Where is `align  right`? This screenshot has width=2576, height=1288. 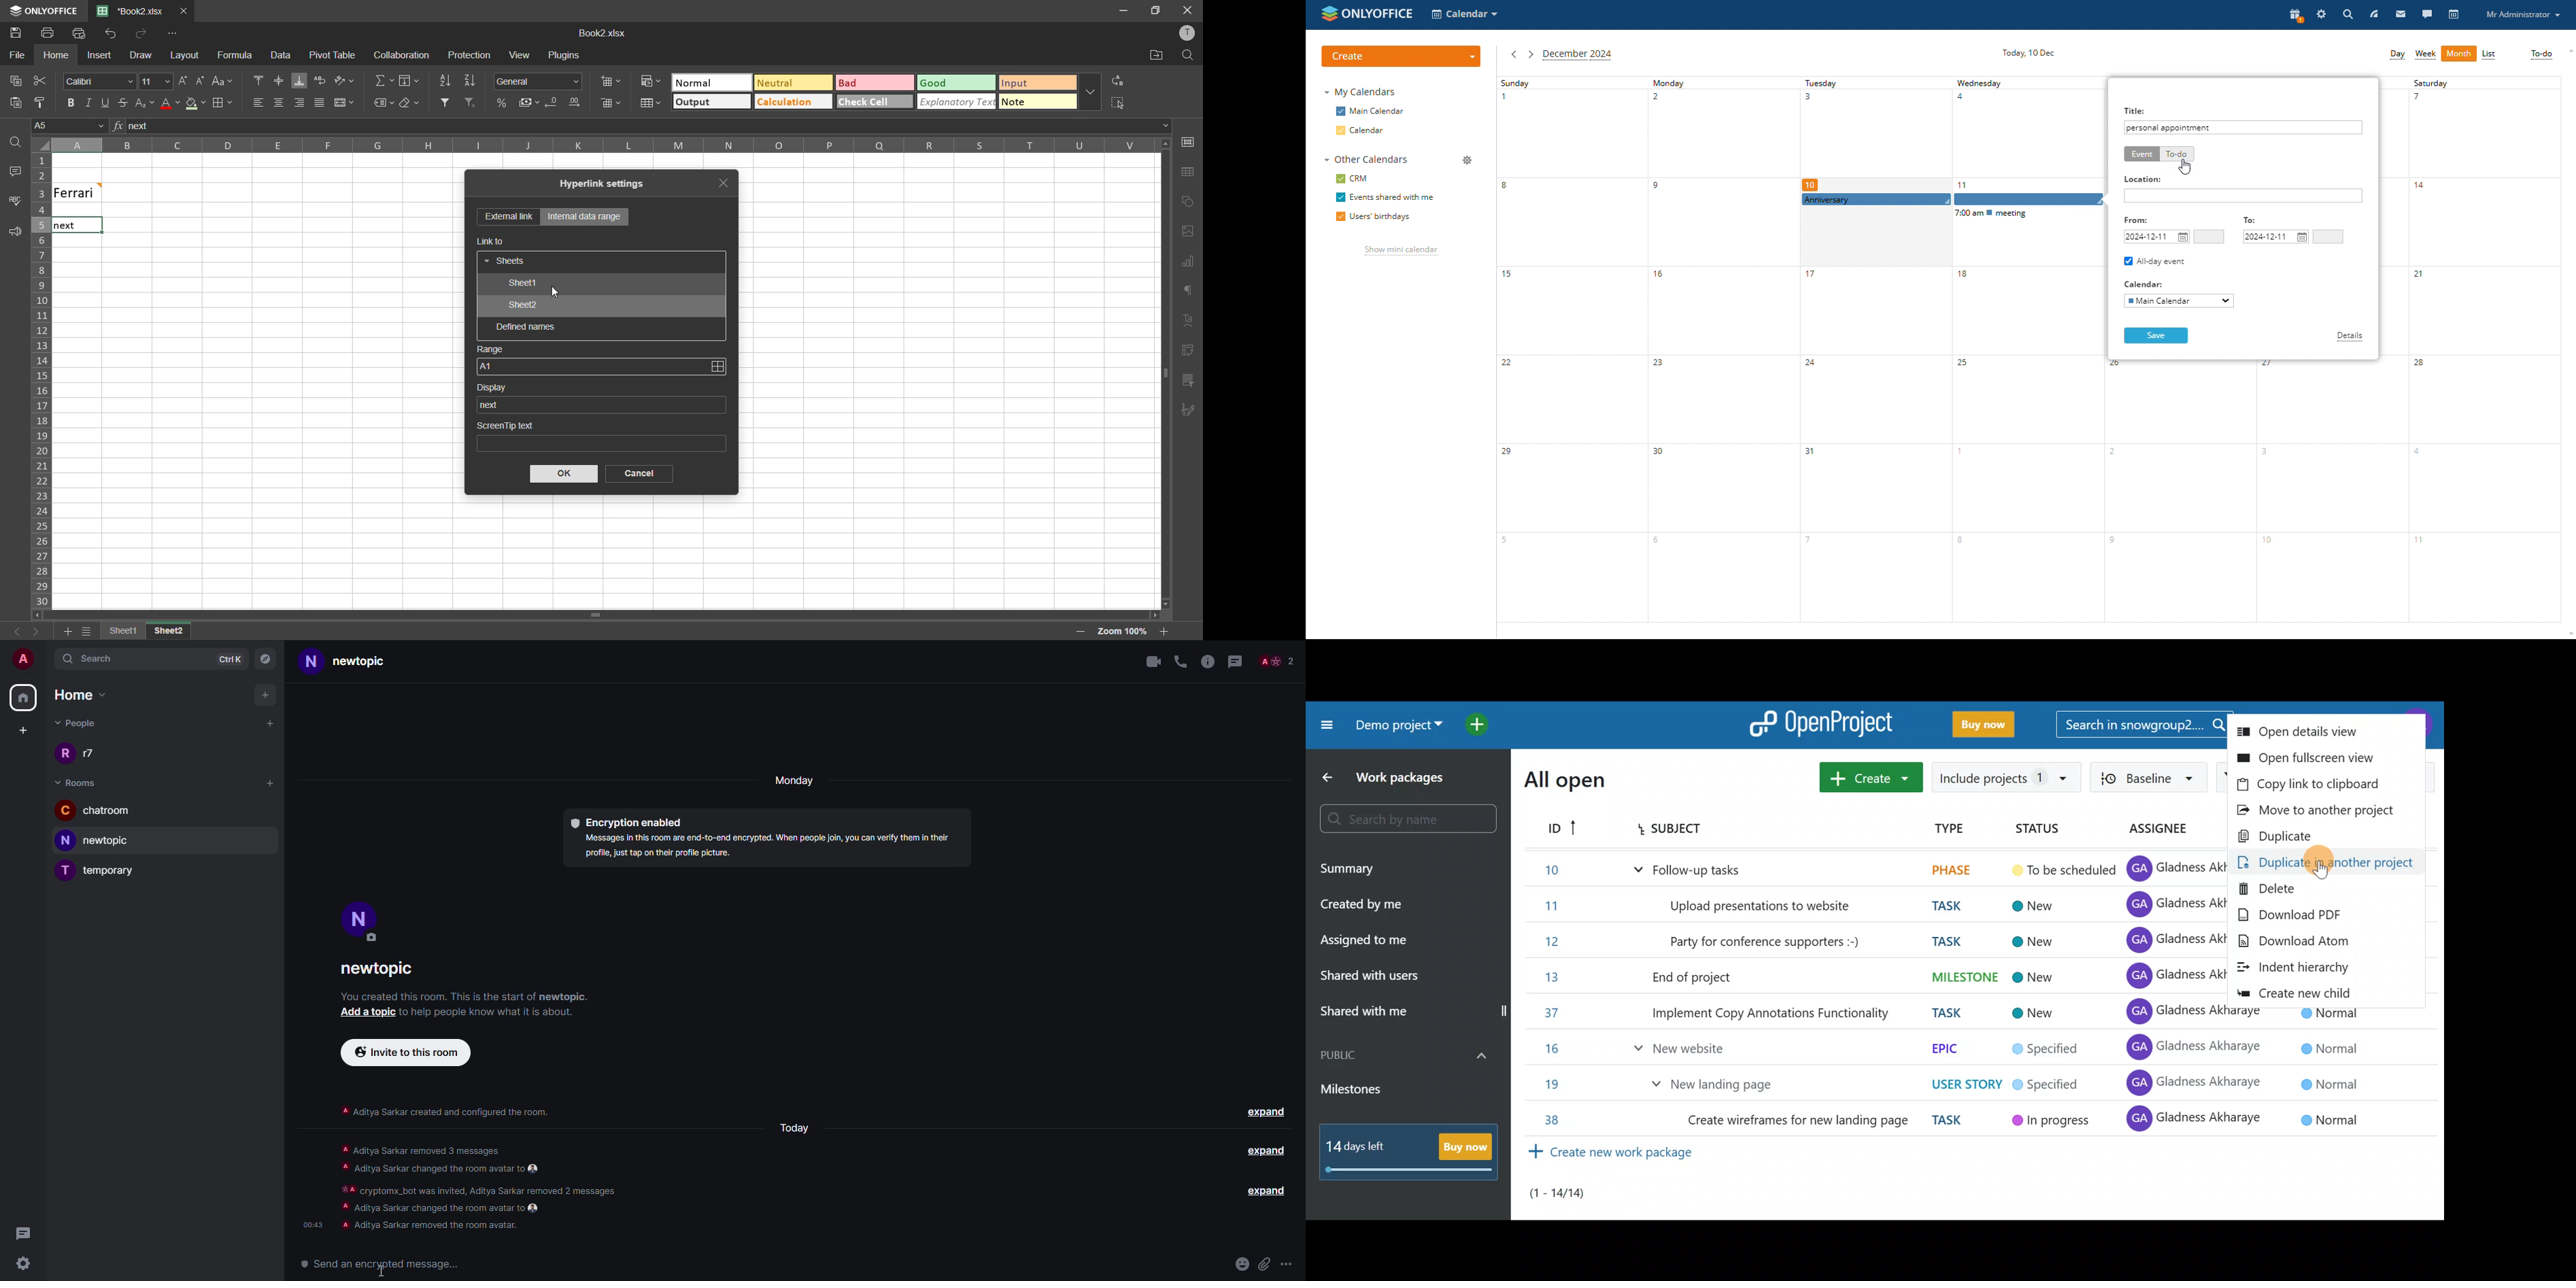
align  right is located at coordinates (300, 106).